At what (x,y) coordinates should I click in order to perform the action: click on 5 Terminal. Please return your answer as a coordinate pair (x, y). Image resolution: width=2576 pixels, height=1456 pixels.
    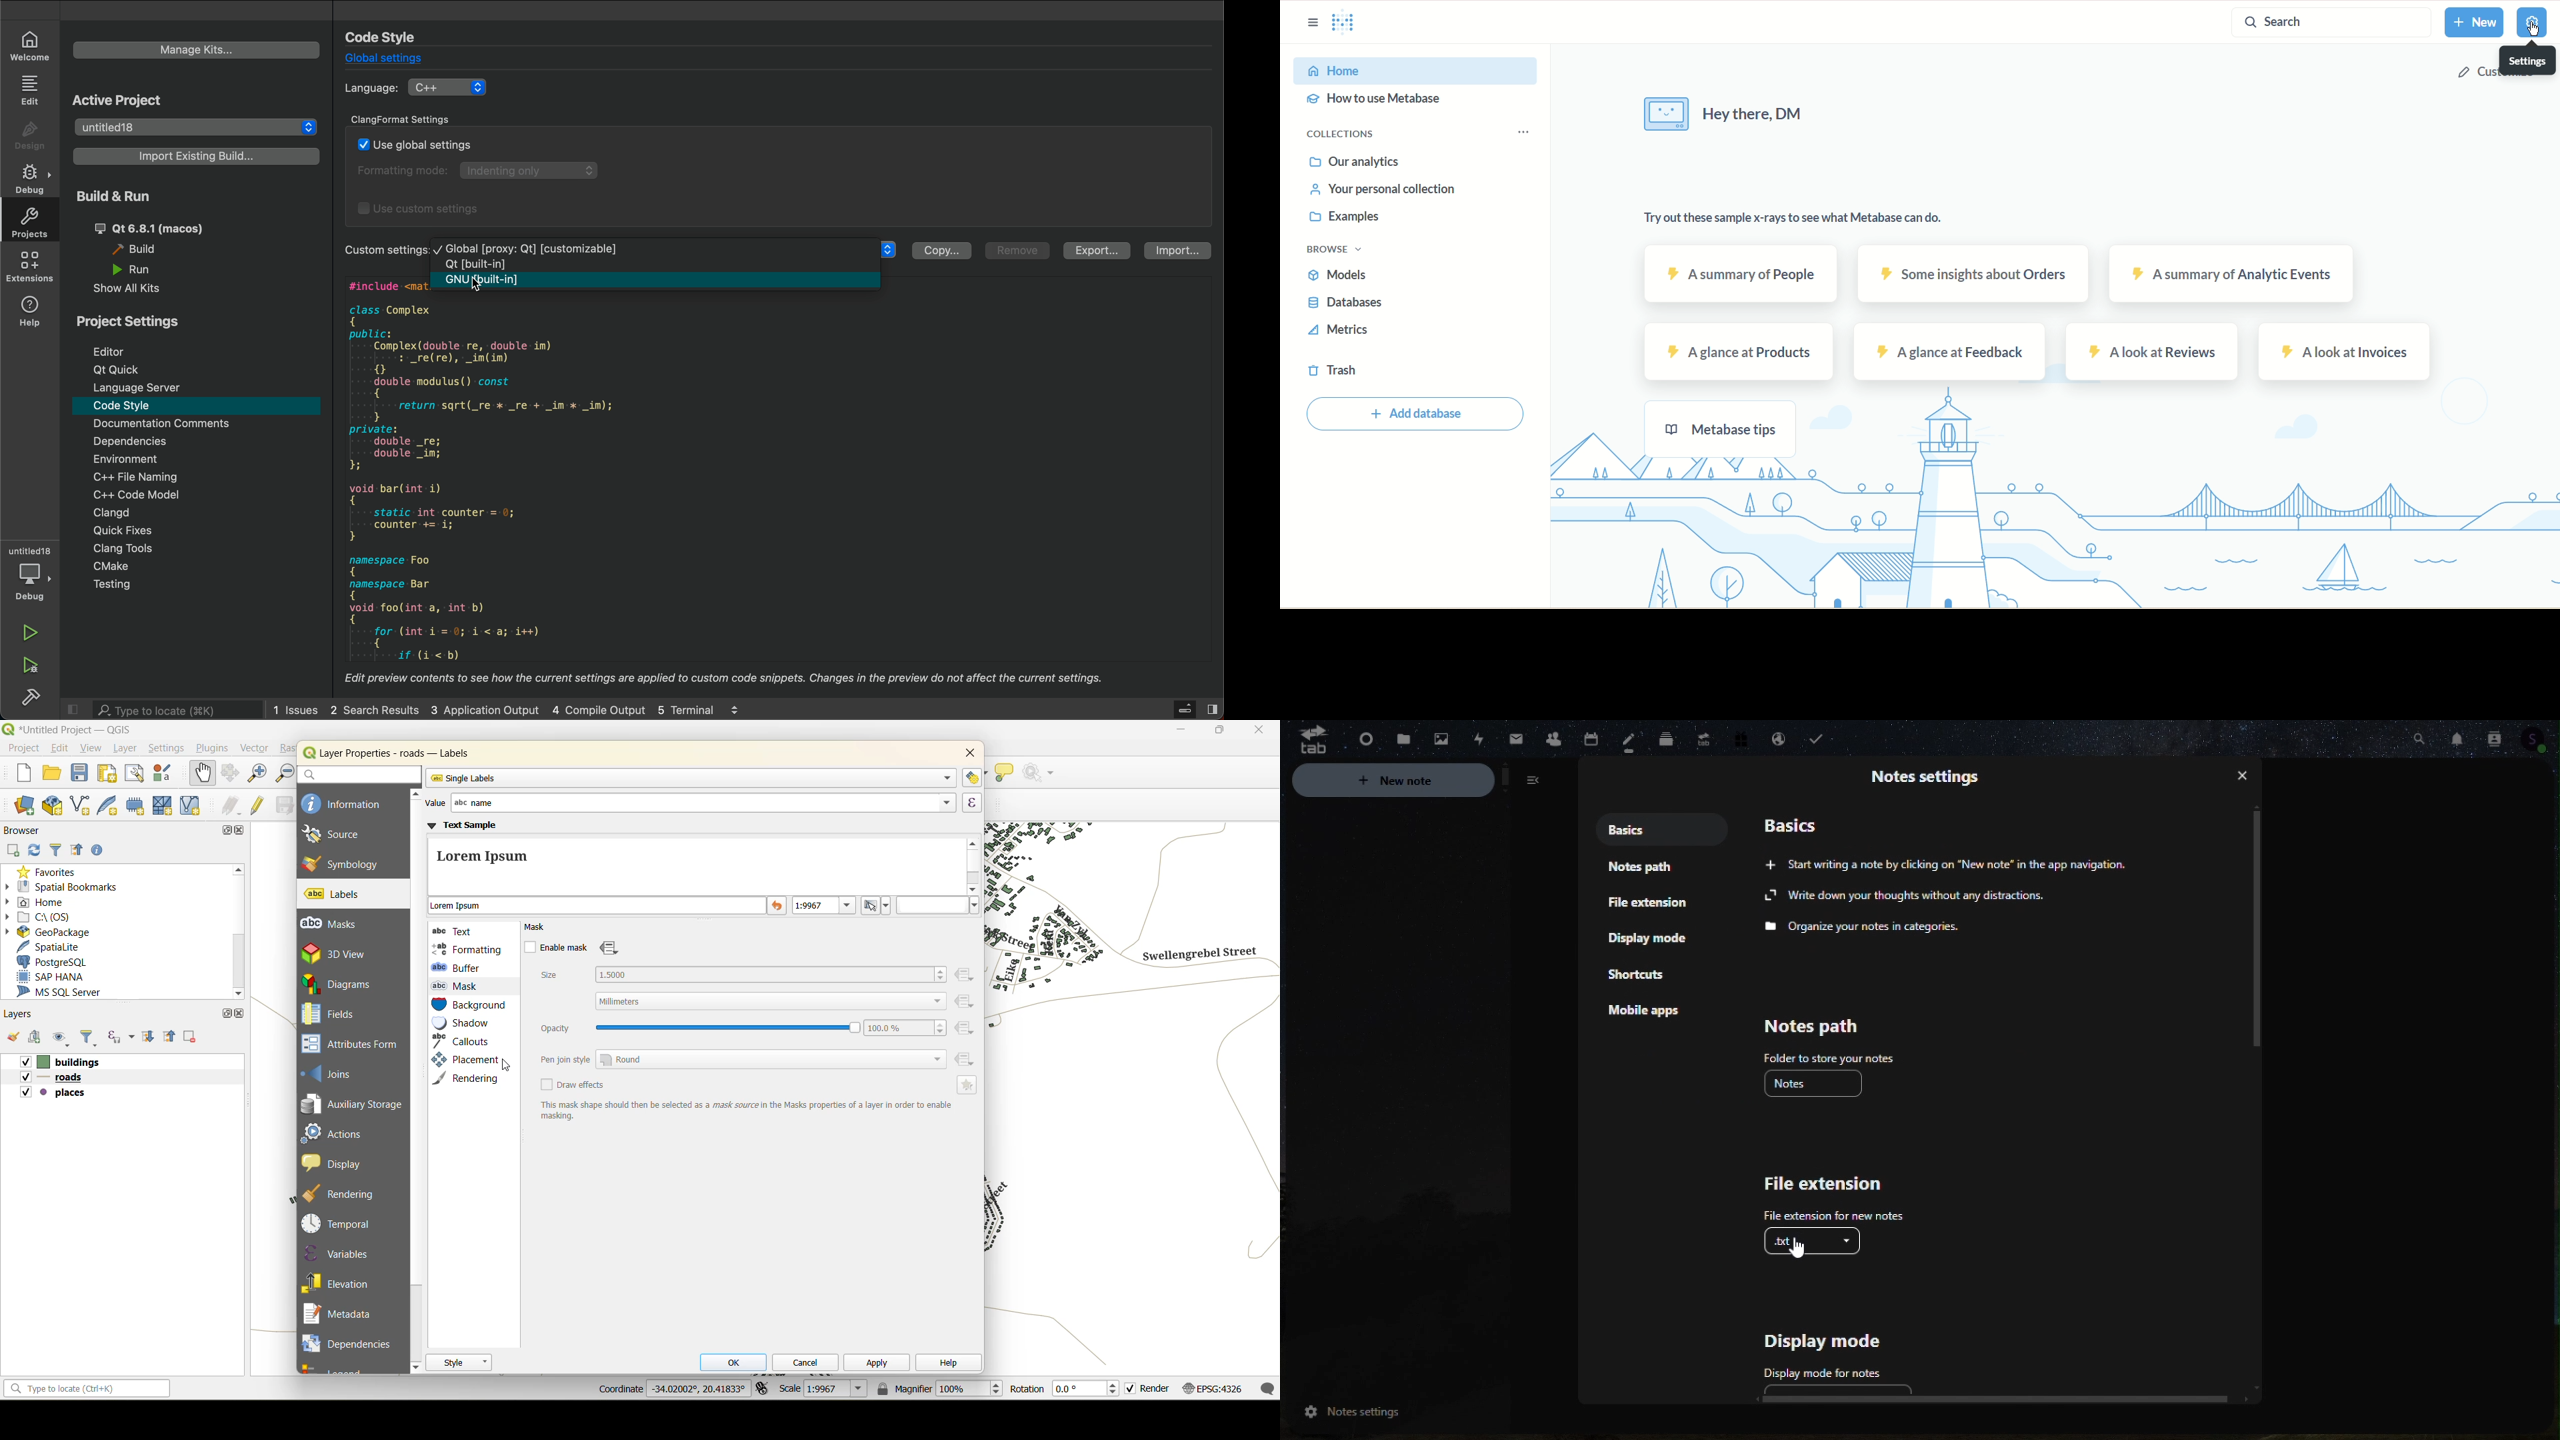
    Looking at the image, I should click on (685, 708).